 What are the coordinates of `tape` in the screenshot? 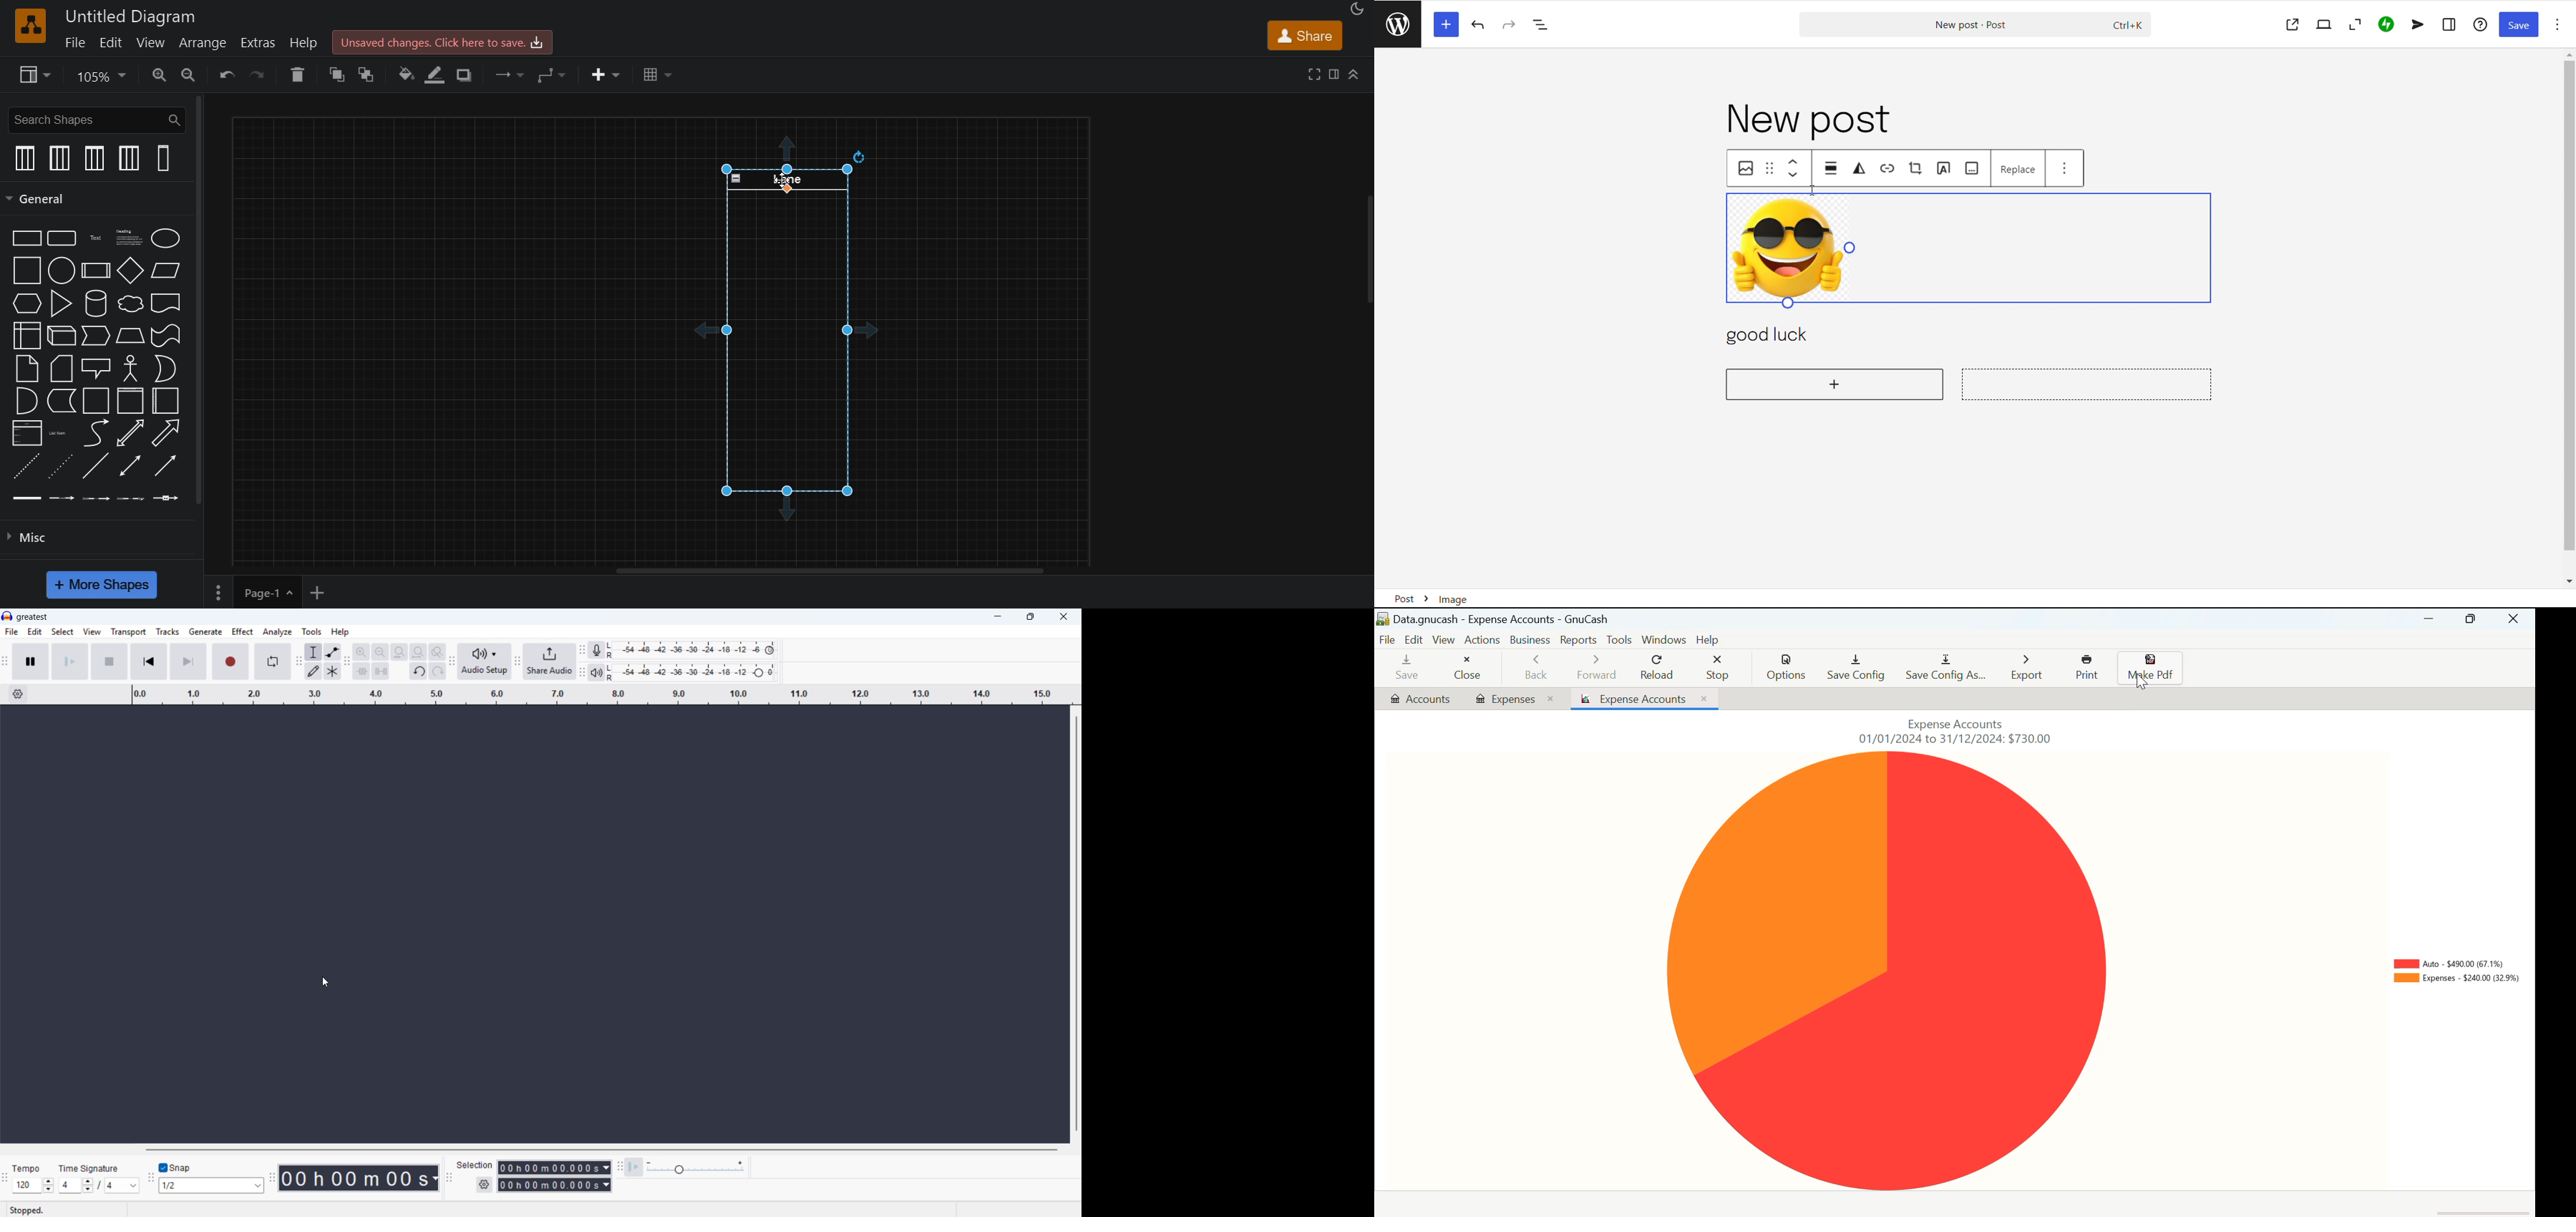 It's located at (166, 337).